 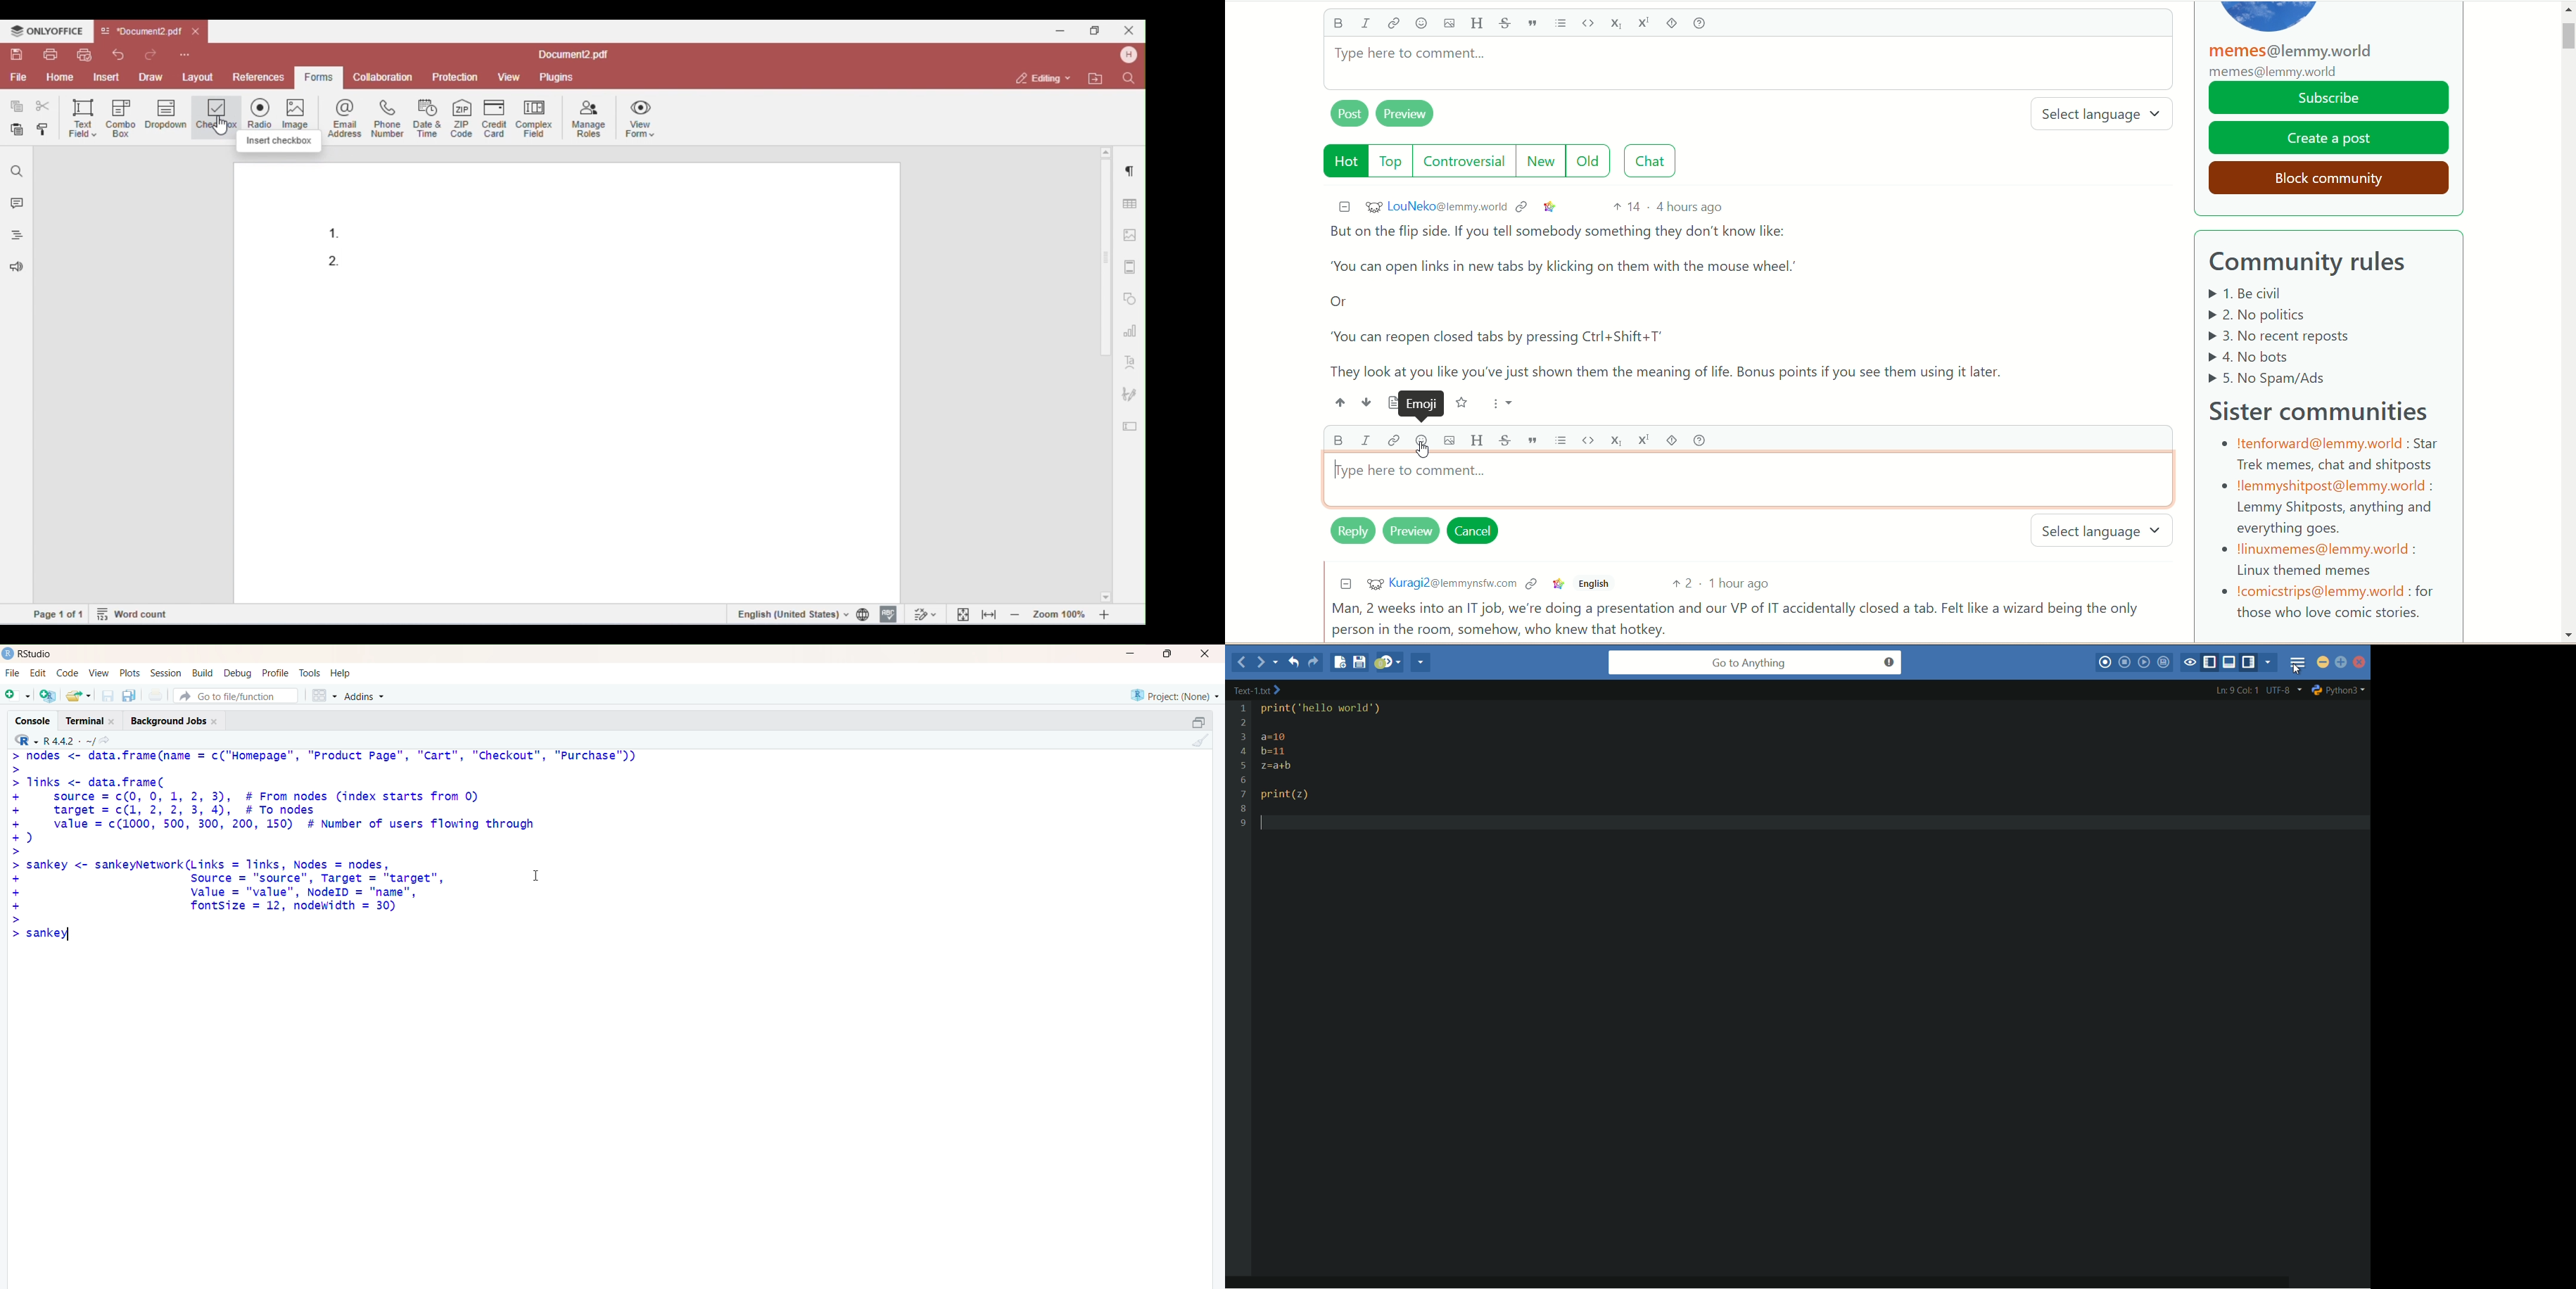 I want to click on show specific tab/bar, so click(x=2269, y=664).